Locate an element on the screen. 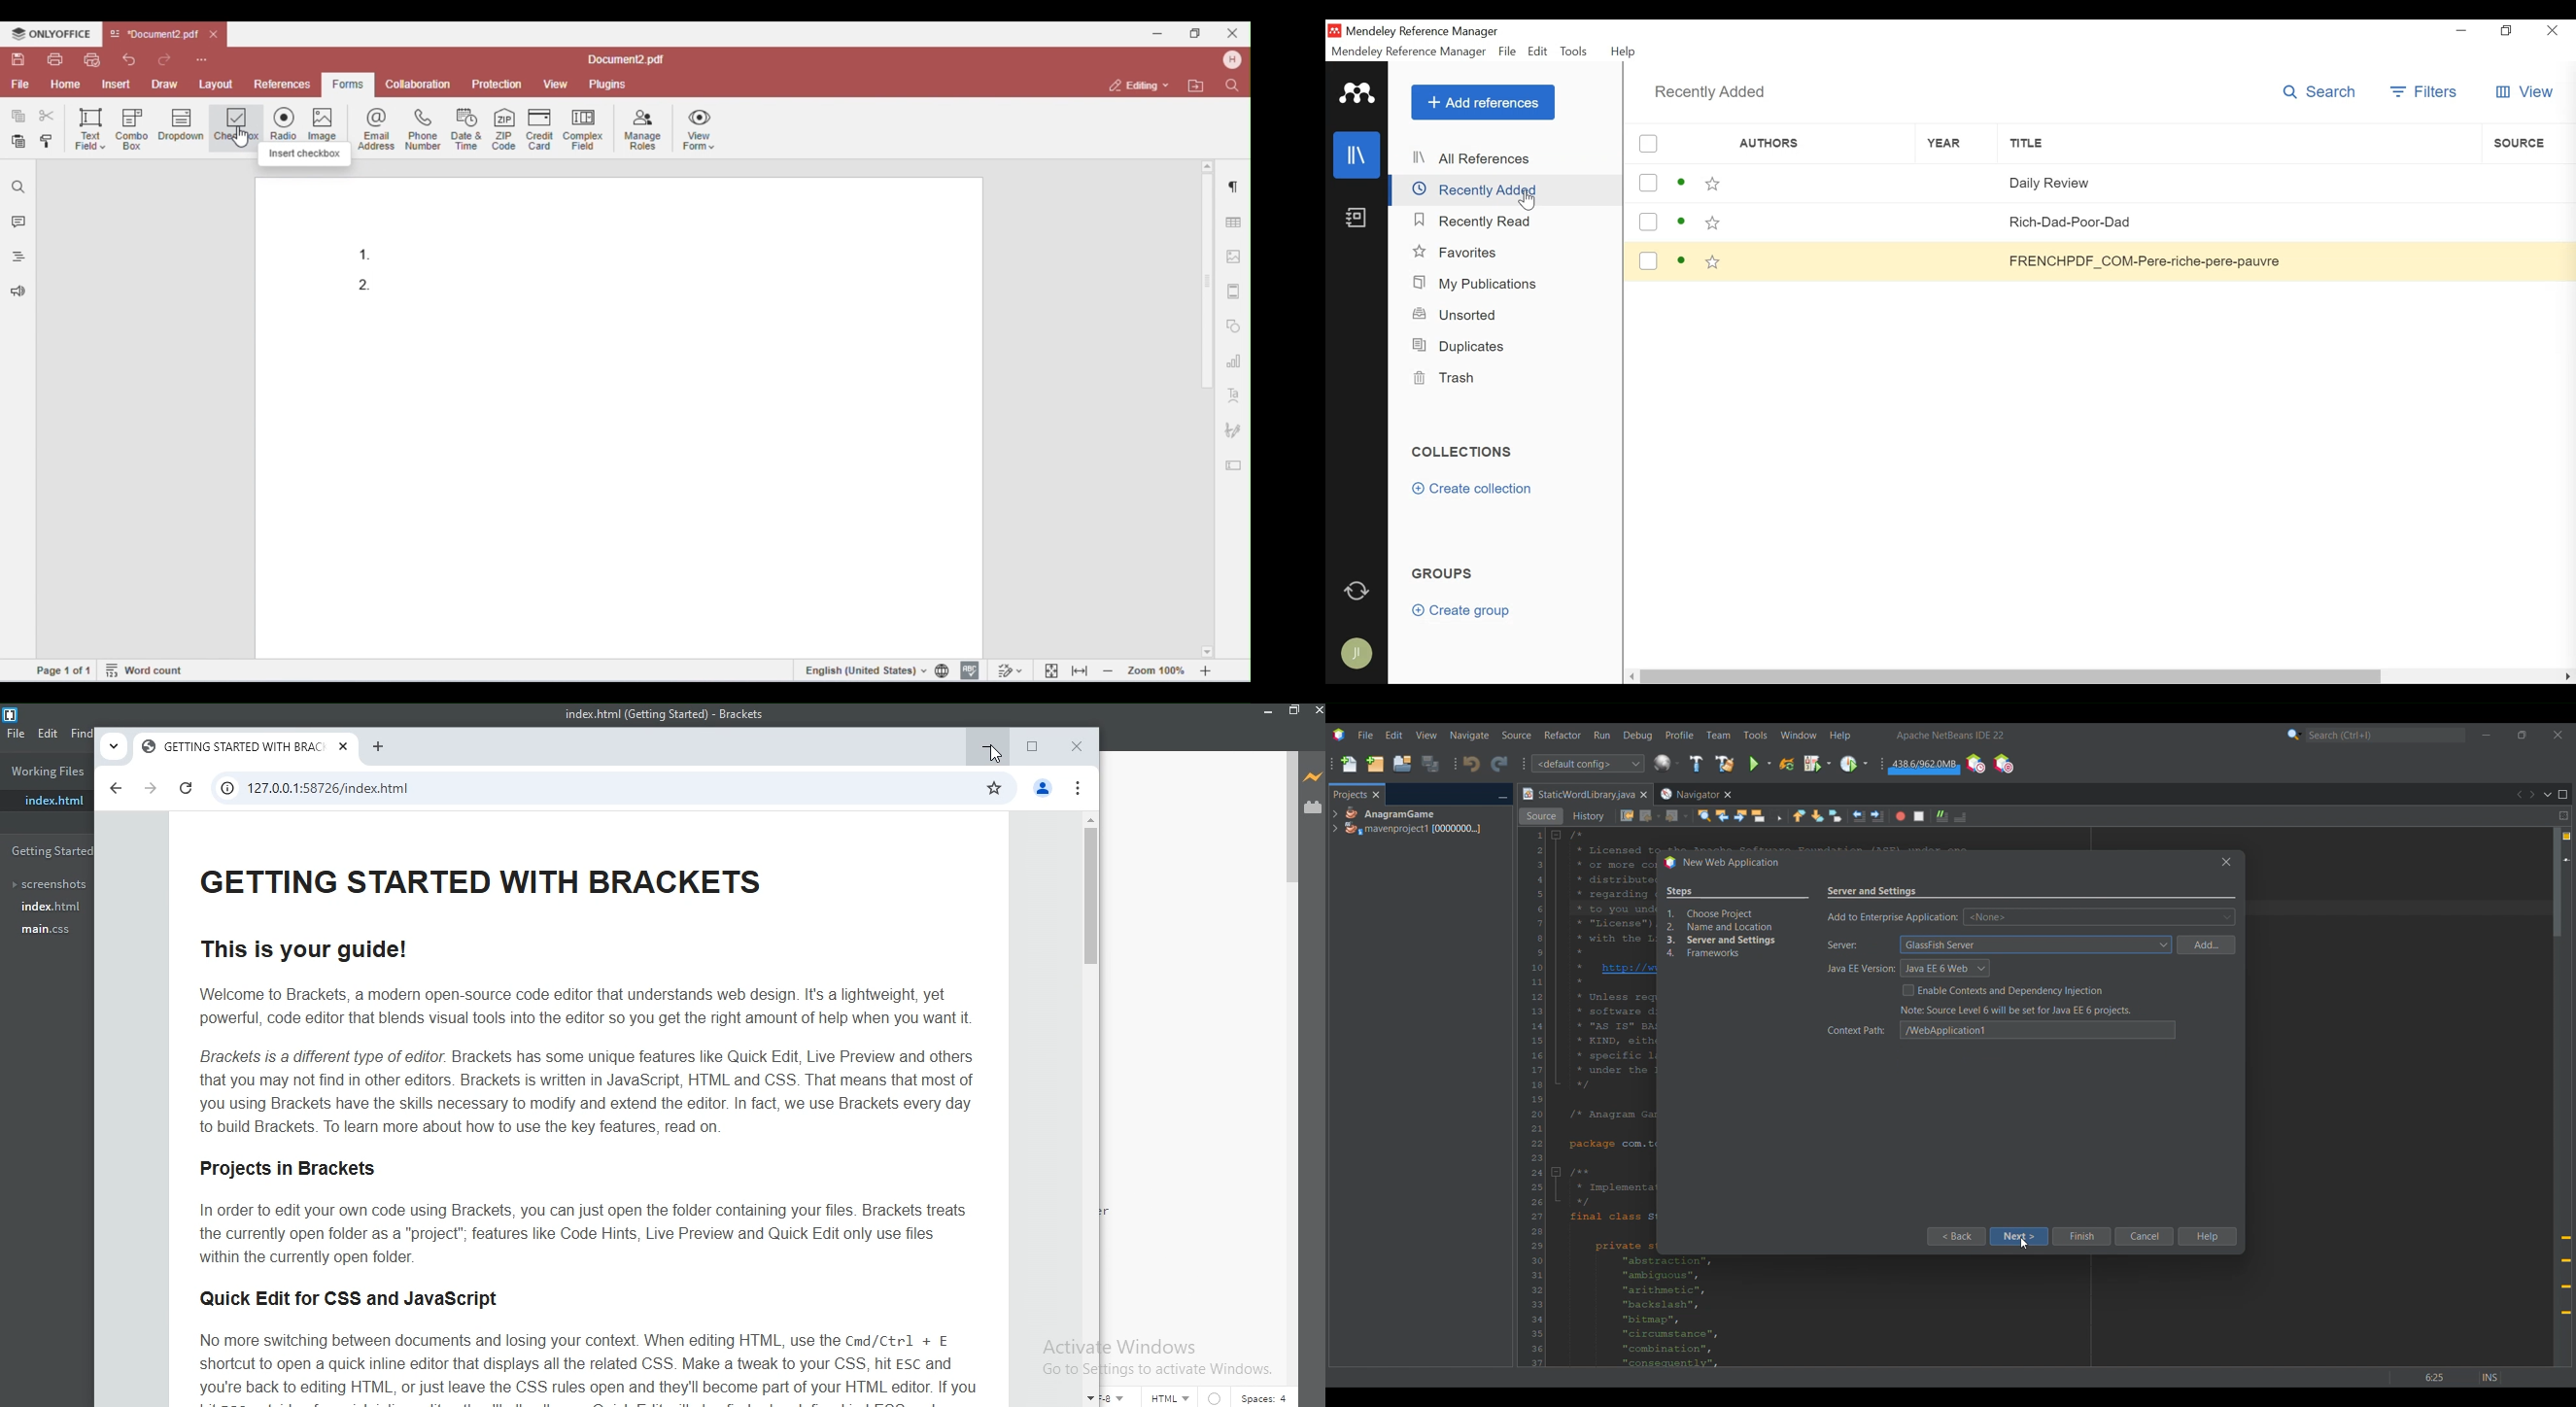 Image resolution: width=2576 pixels, height=1428 pixels. Recently Added is located at coordinates (1504, 190).